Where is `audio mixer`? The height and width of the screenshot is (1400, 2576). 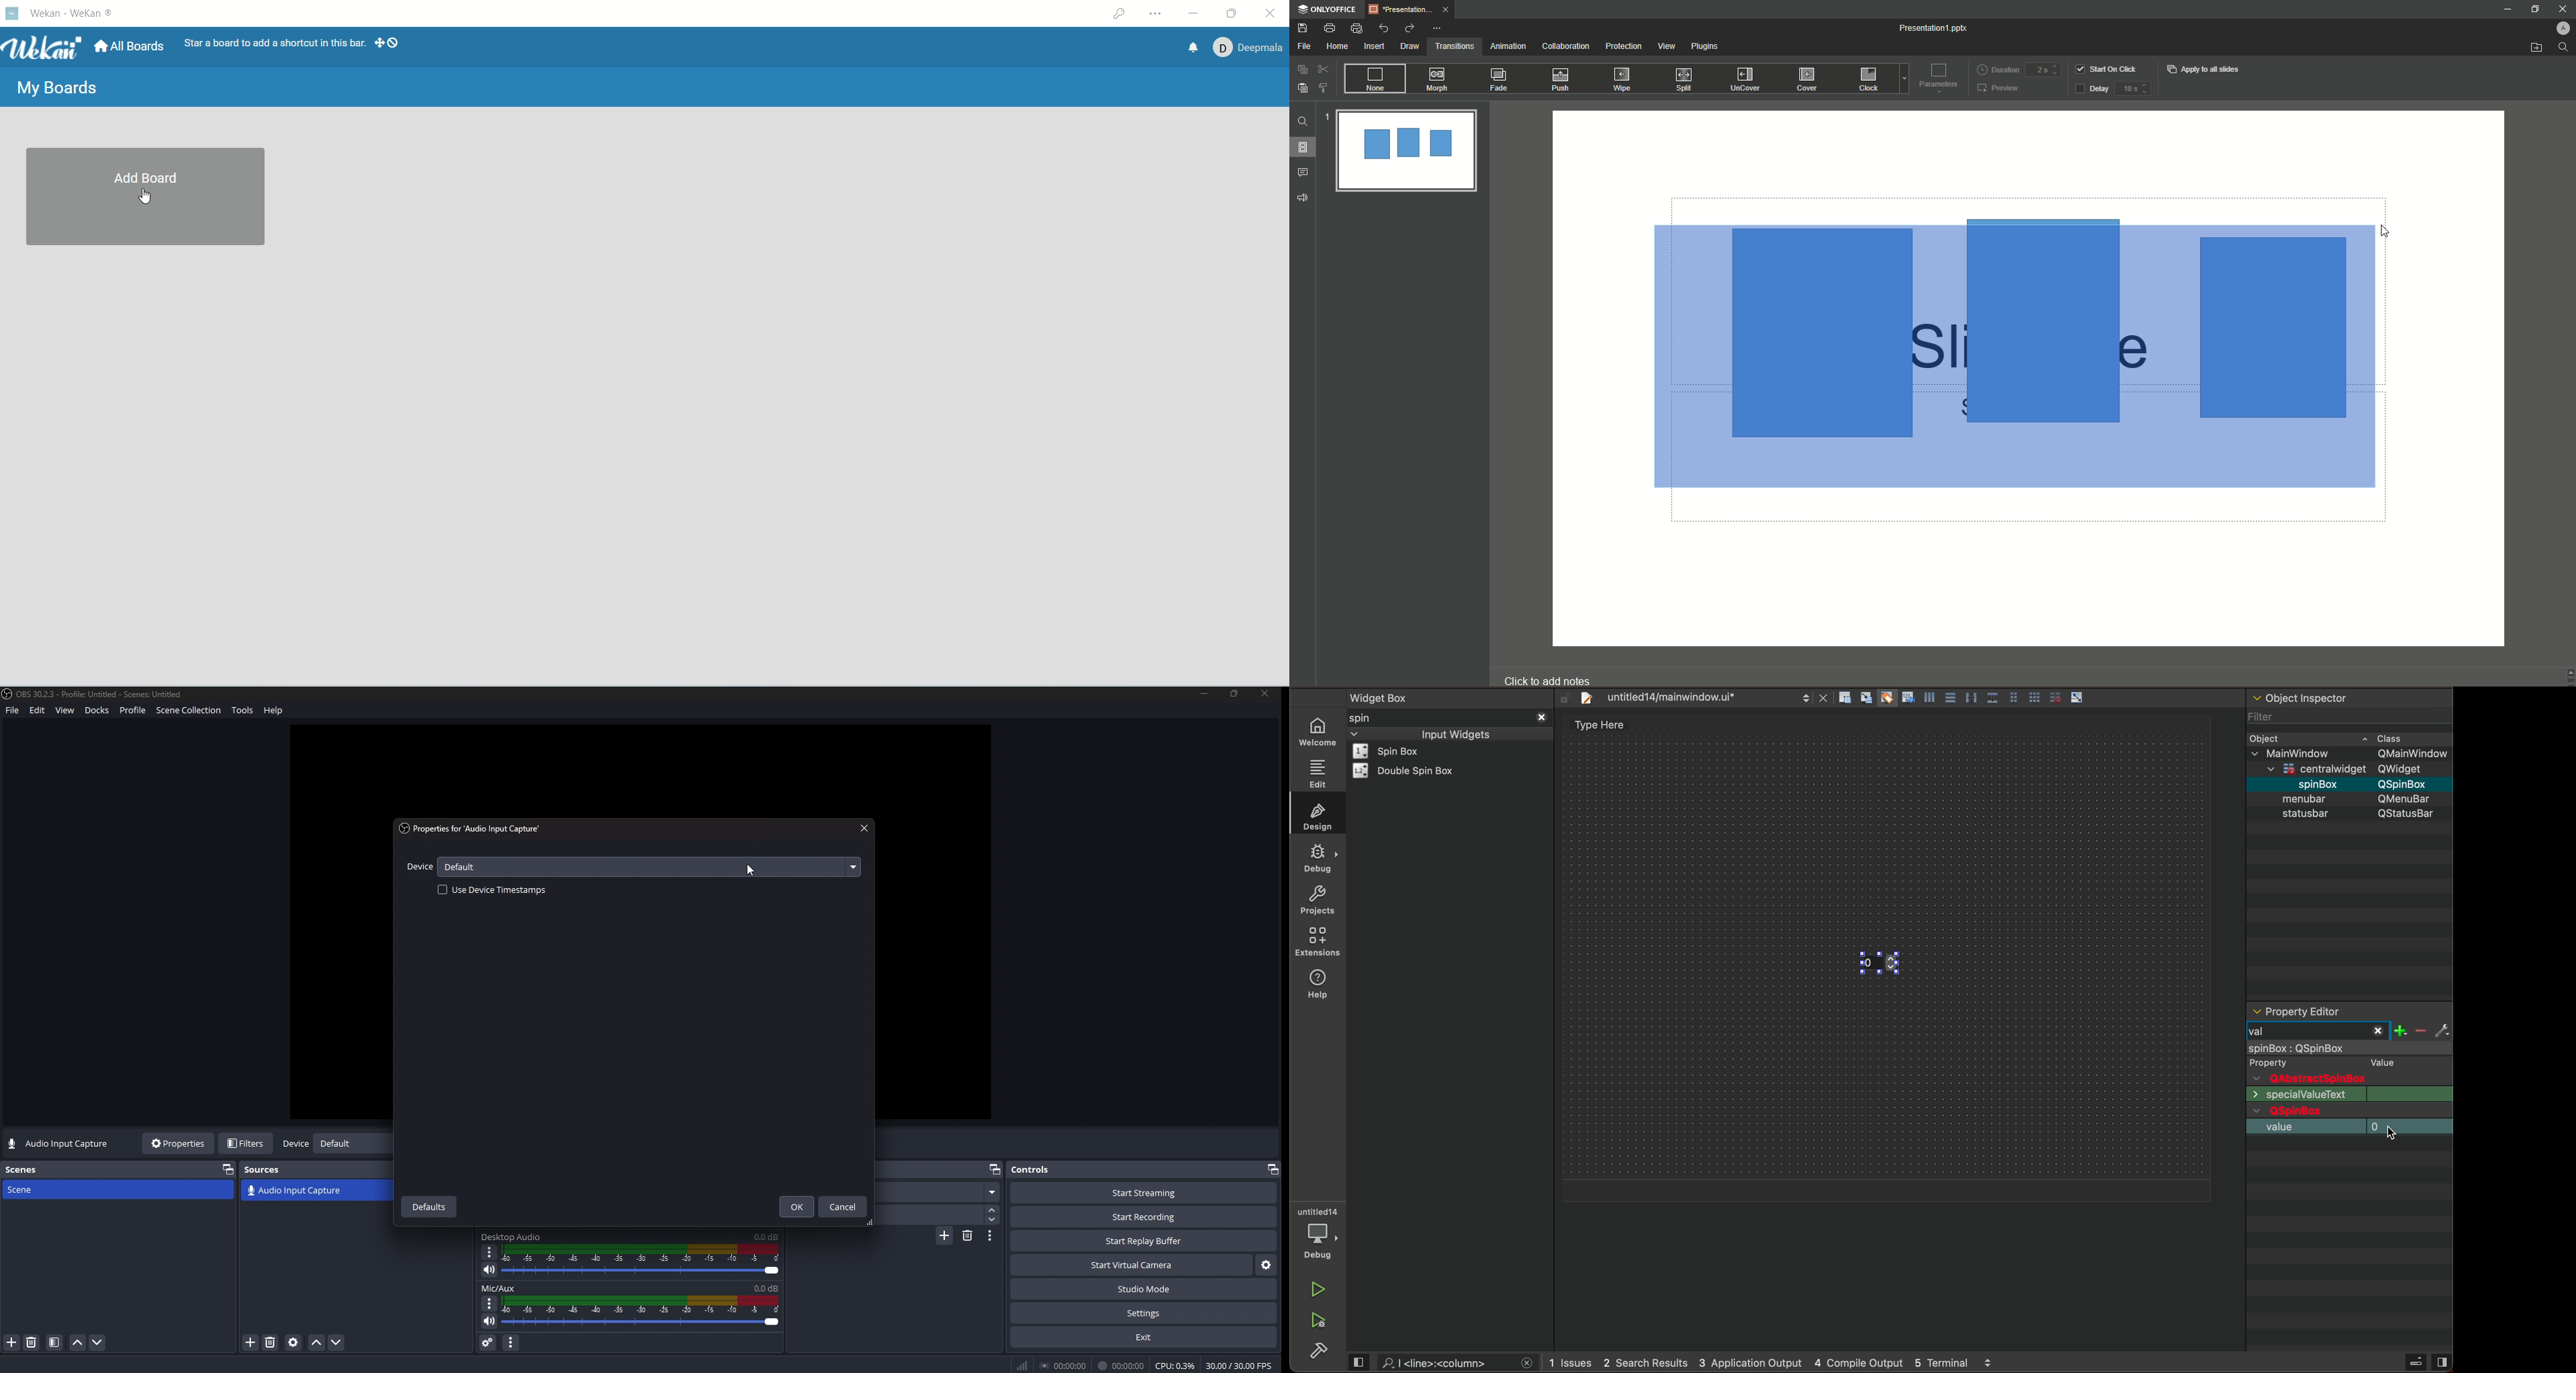
audio mixer is located at coordinates (644, 1312).